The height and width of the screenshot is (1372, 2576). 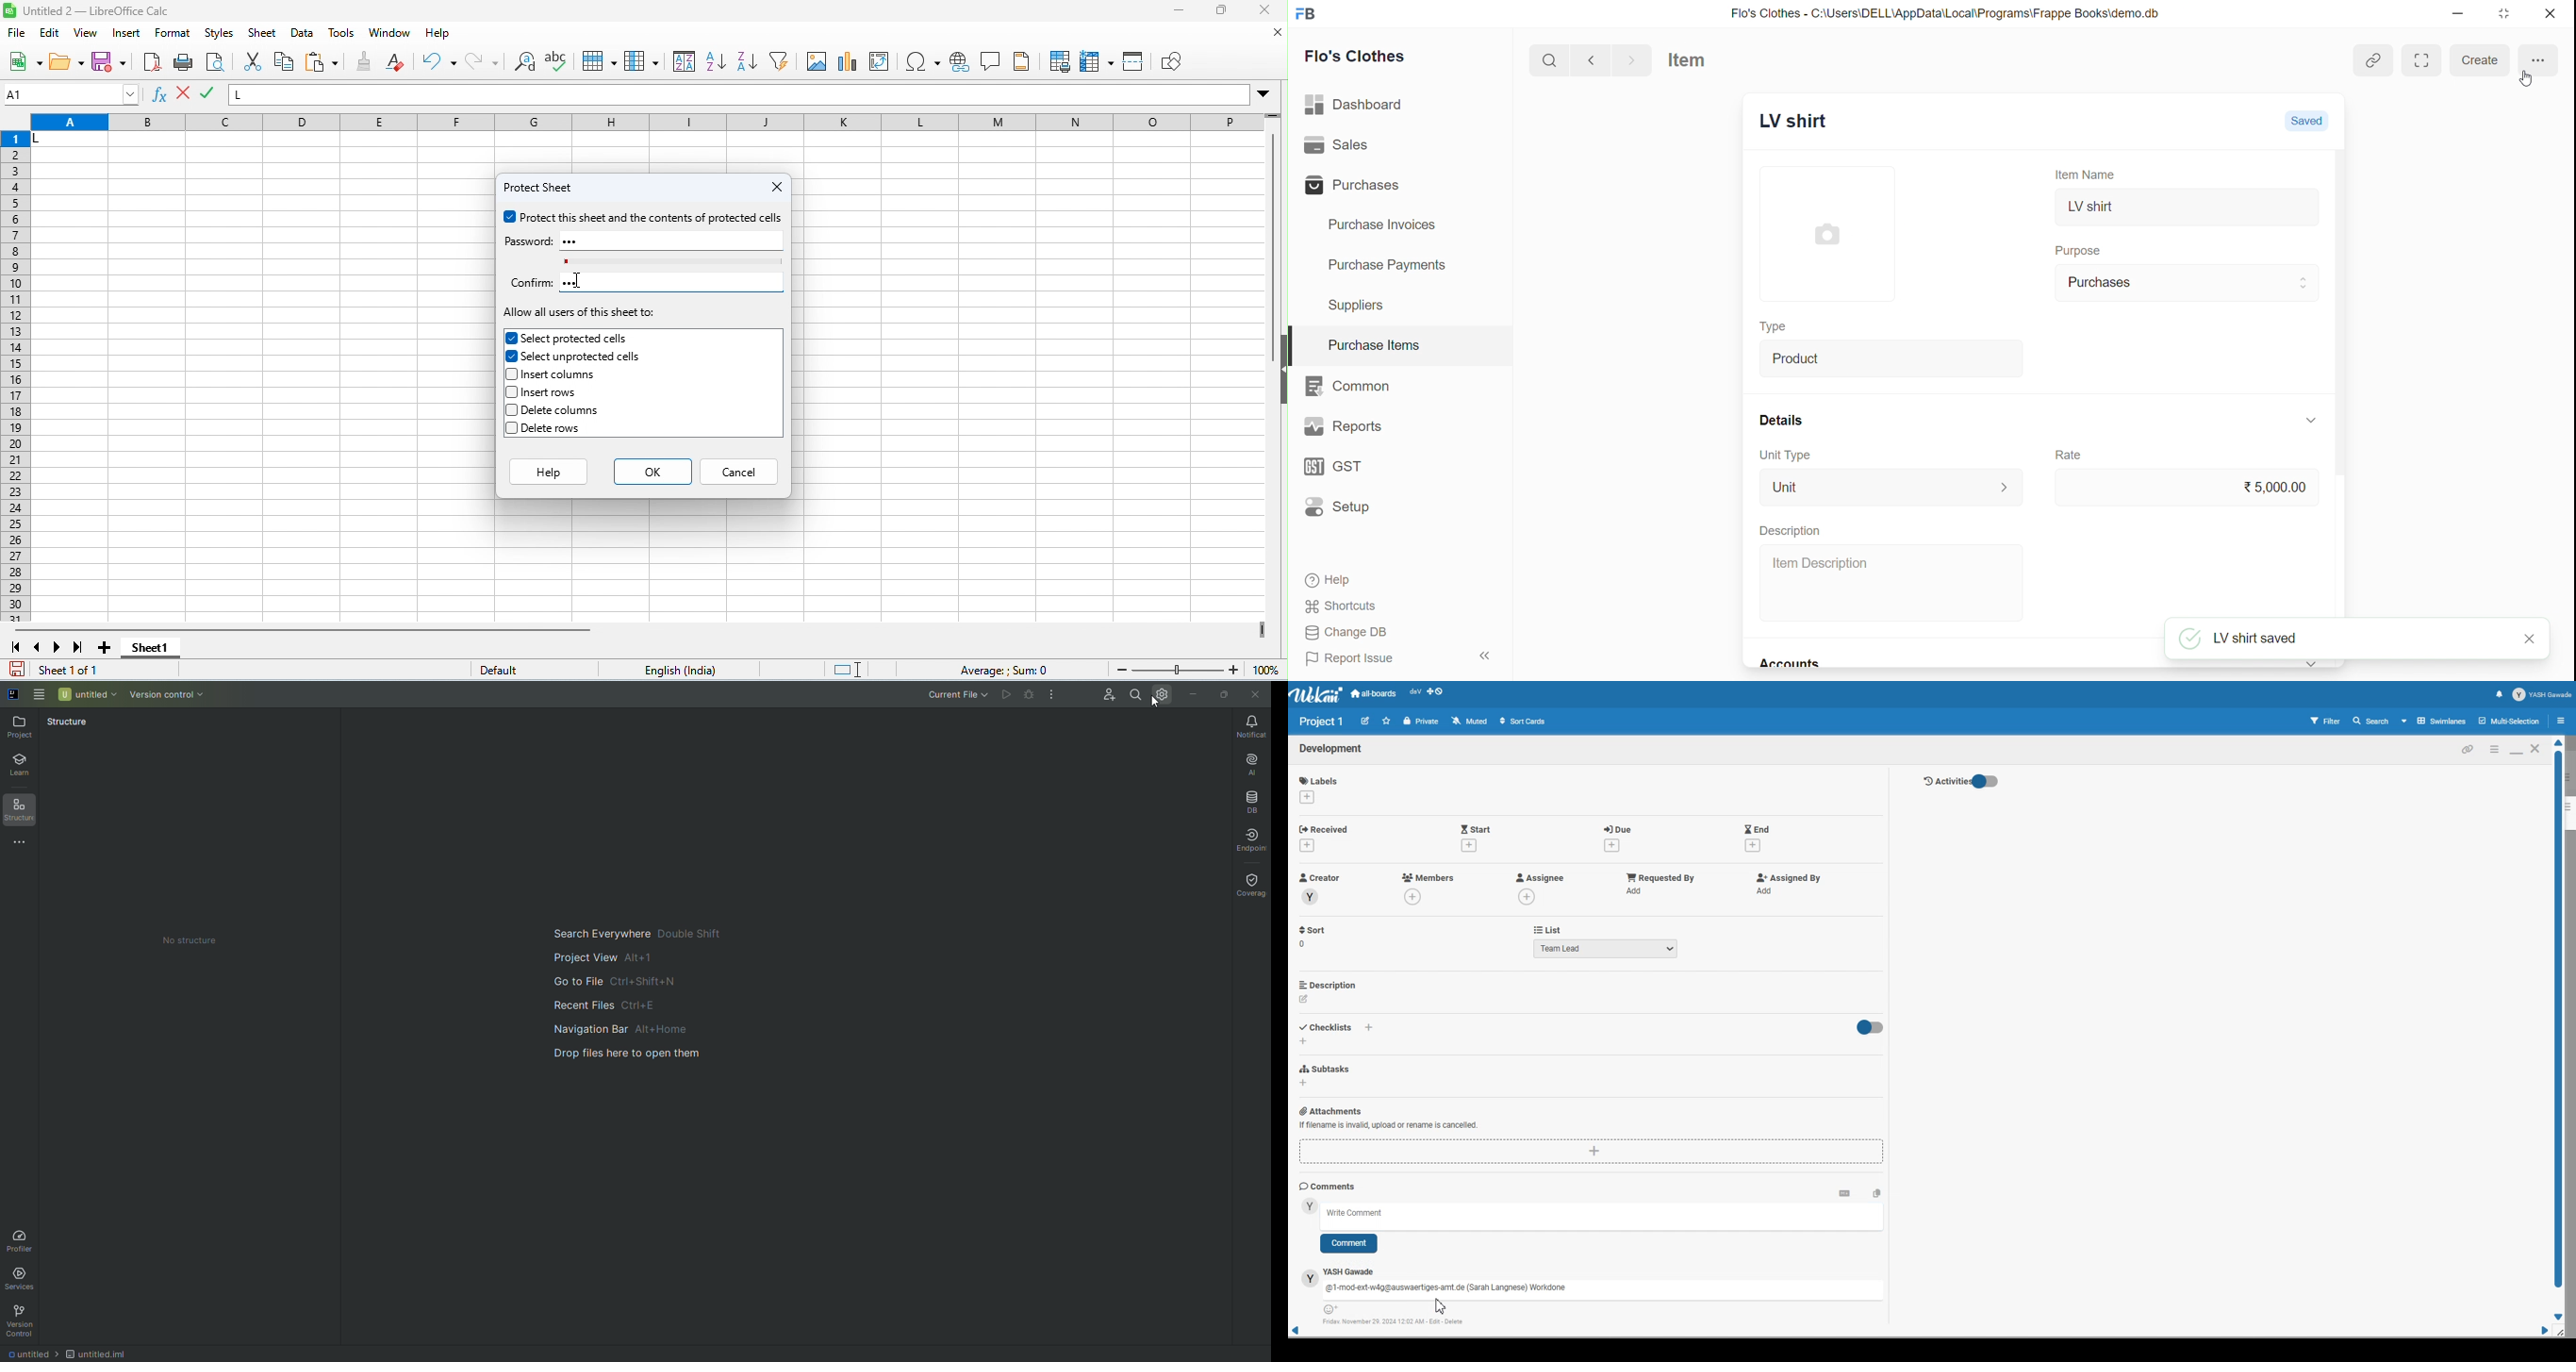 I want to click on Purchase Invoices, so click(x=1391, y=225).